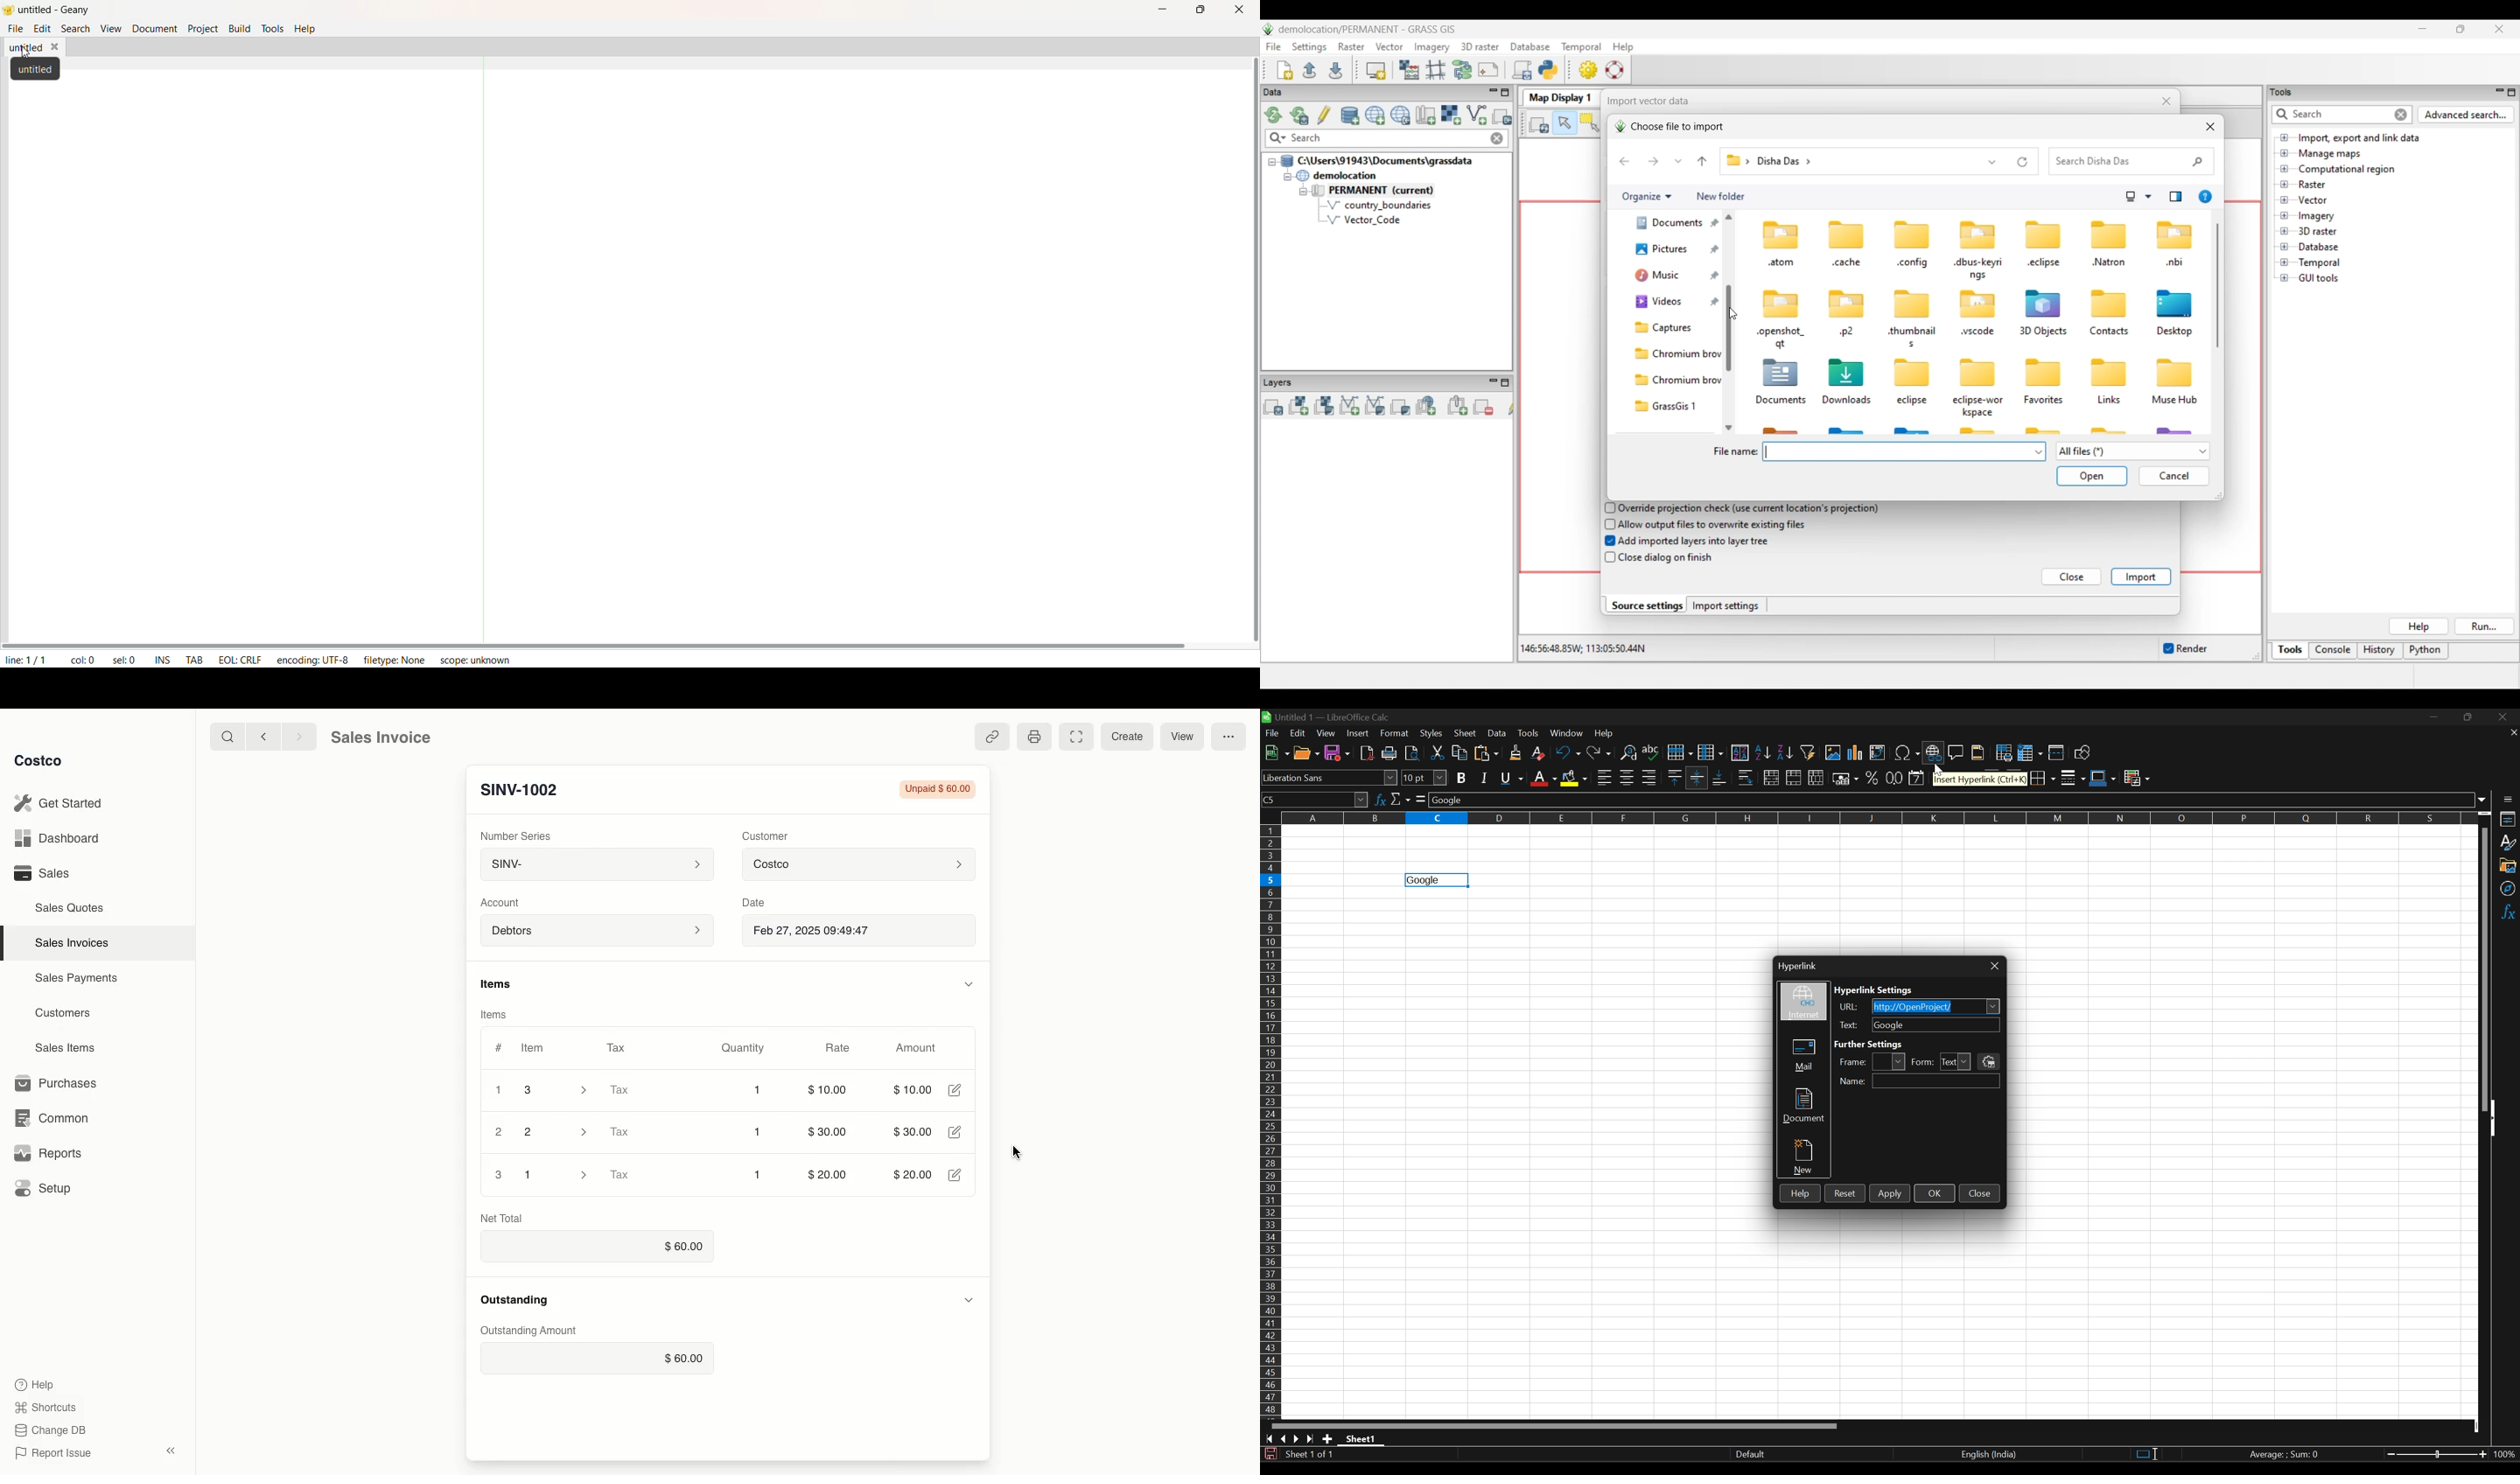 The width and height of the screenshot is (2520, 1484). What do you see at coordinates (39, 761) in the screenshot?
I see `Costco` at bounding box center [39, 761].